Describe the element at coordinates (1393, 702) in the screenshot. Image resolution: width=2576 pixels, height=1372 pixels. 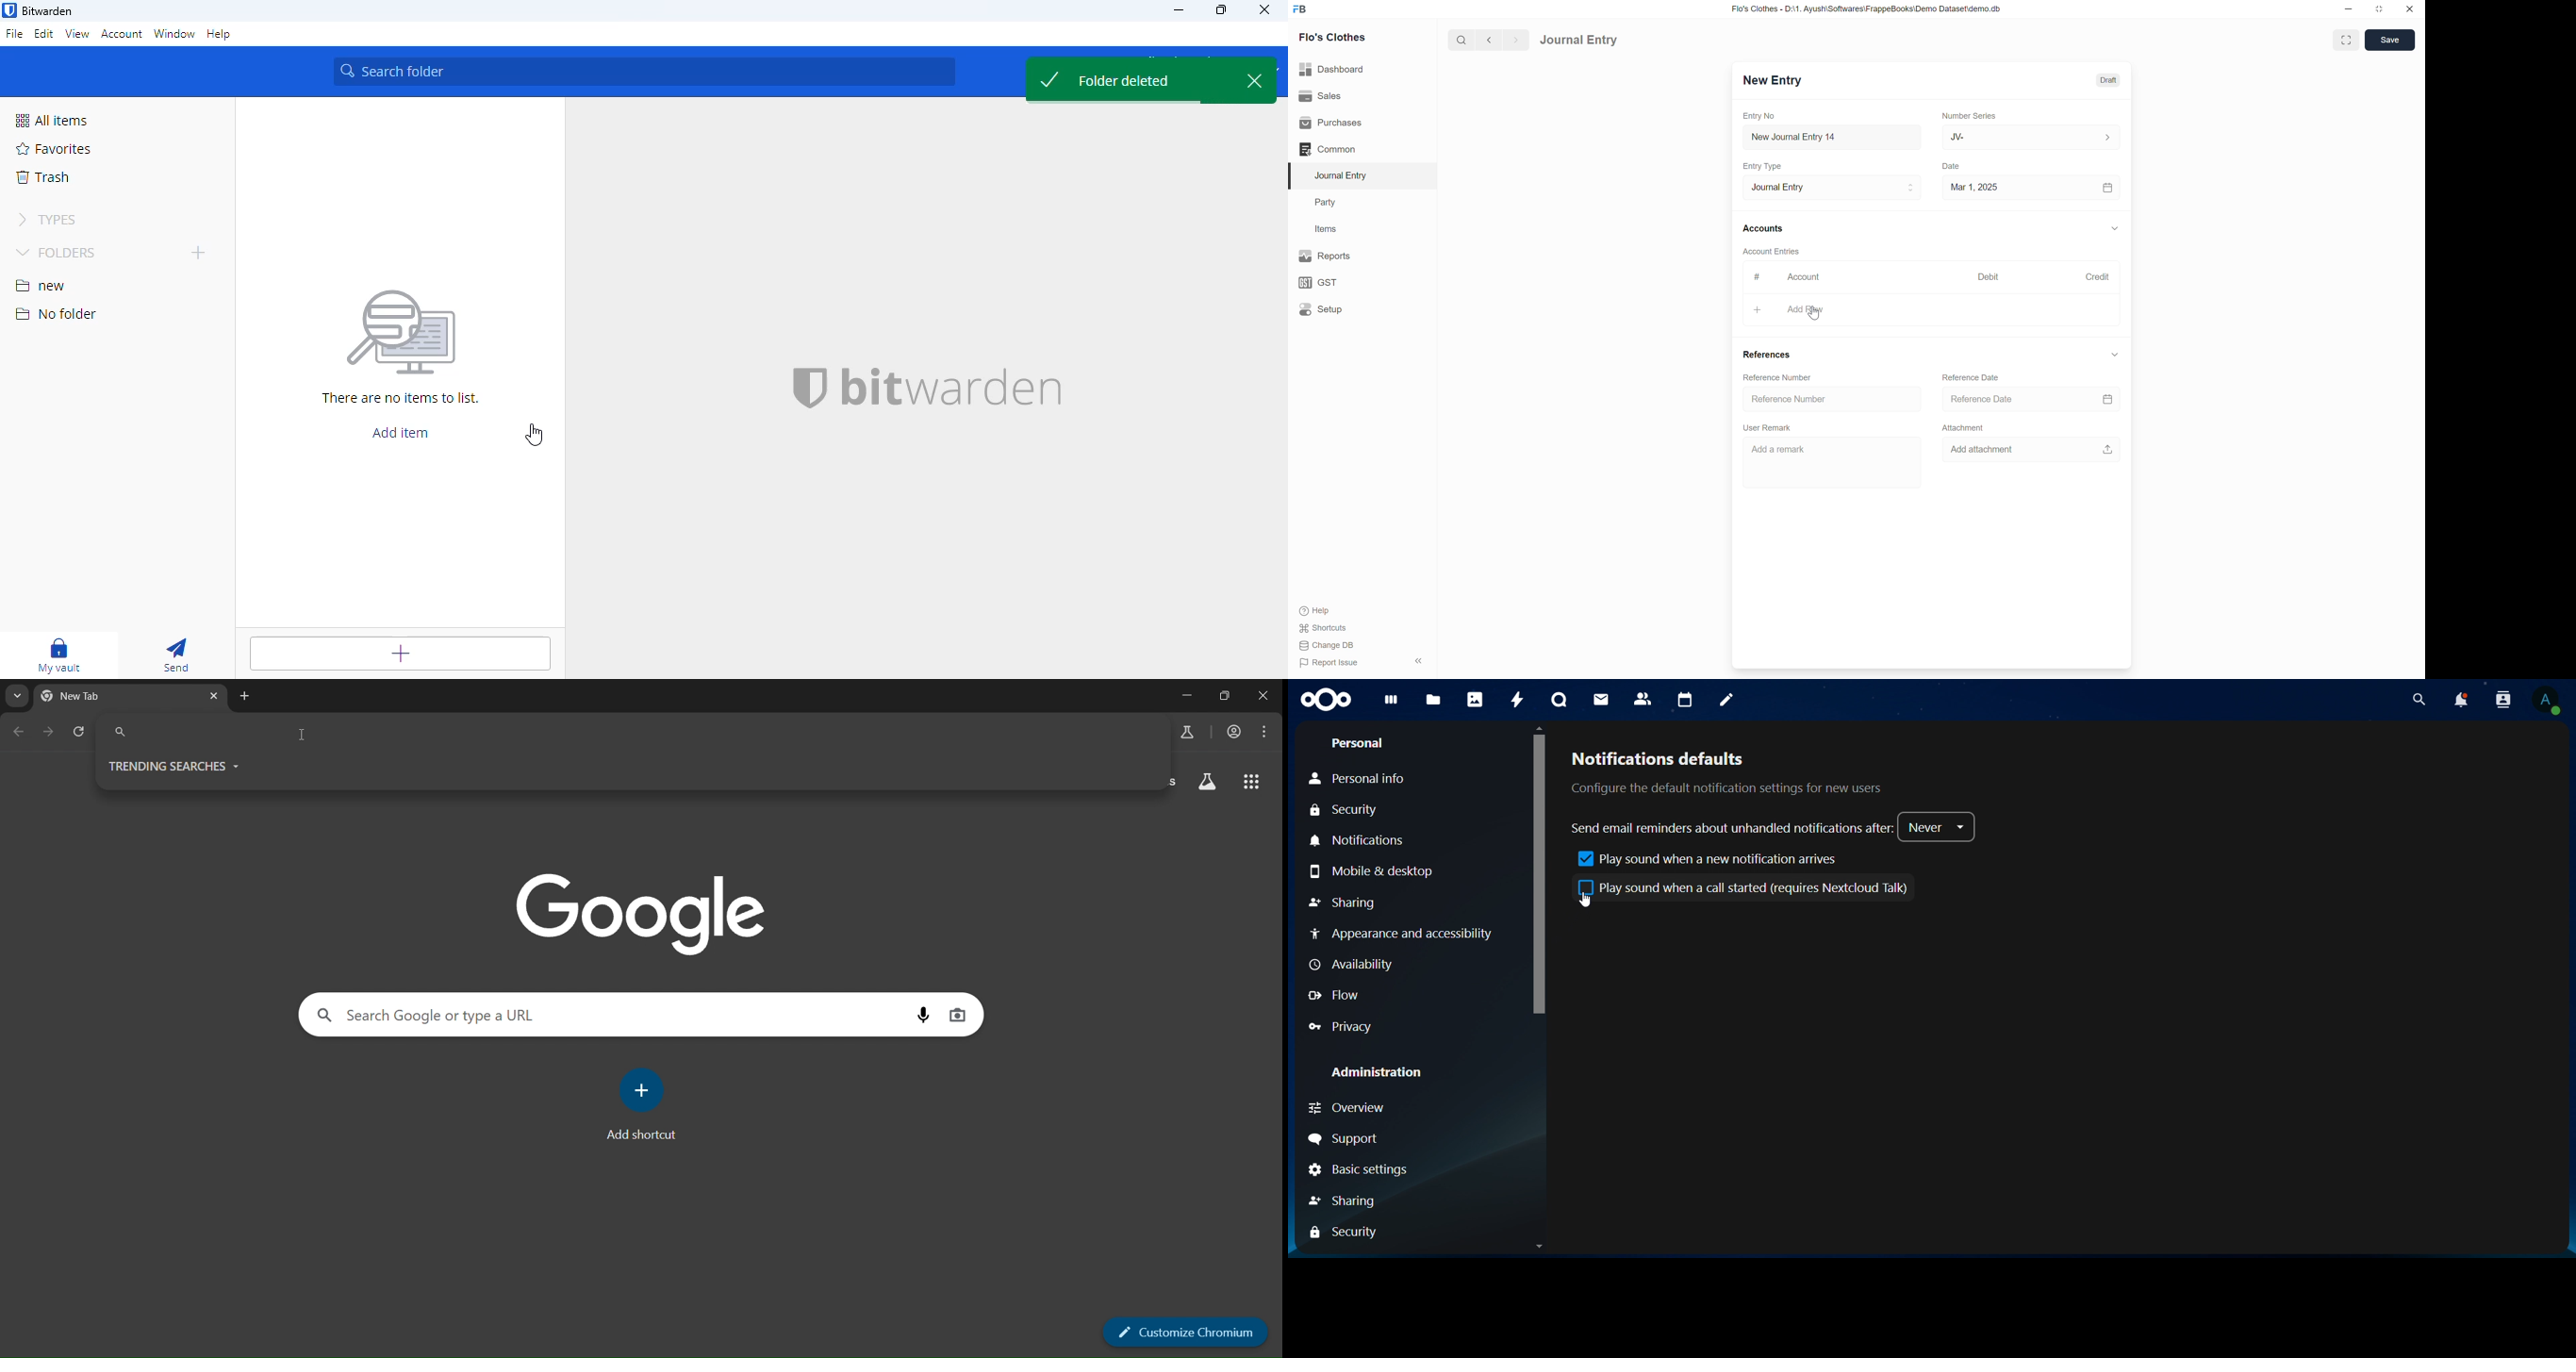
I see `dashboard` at that location.